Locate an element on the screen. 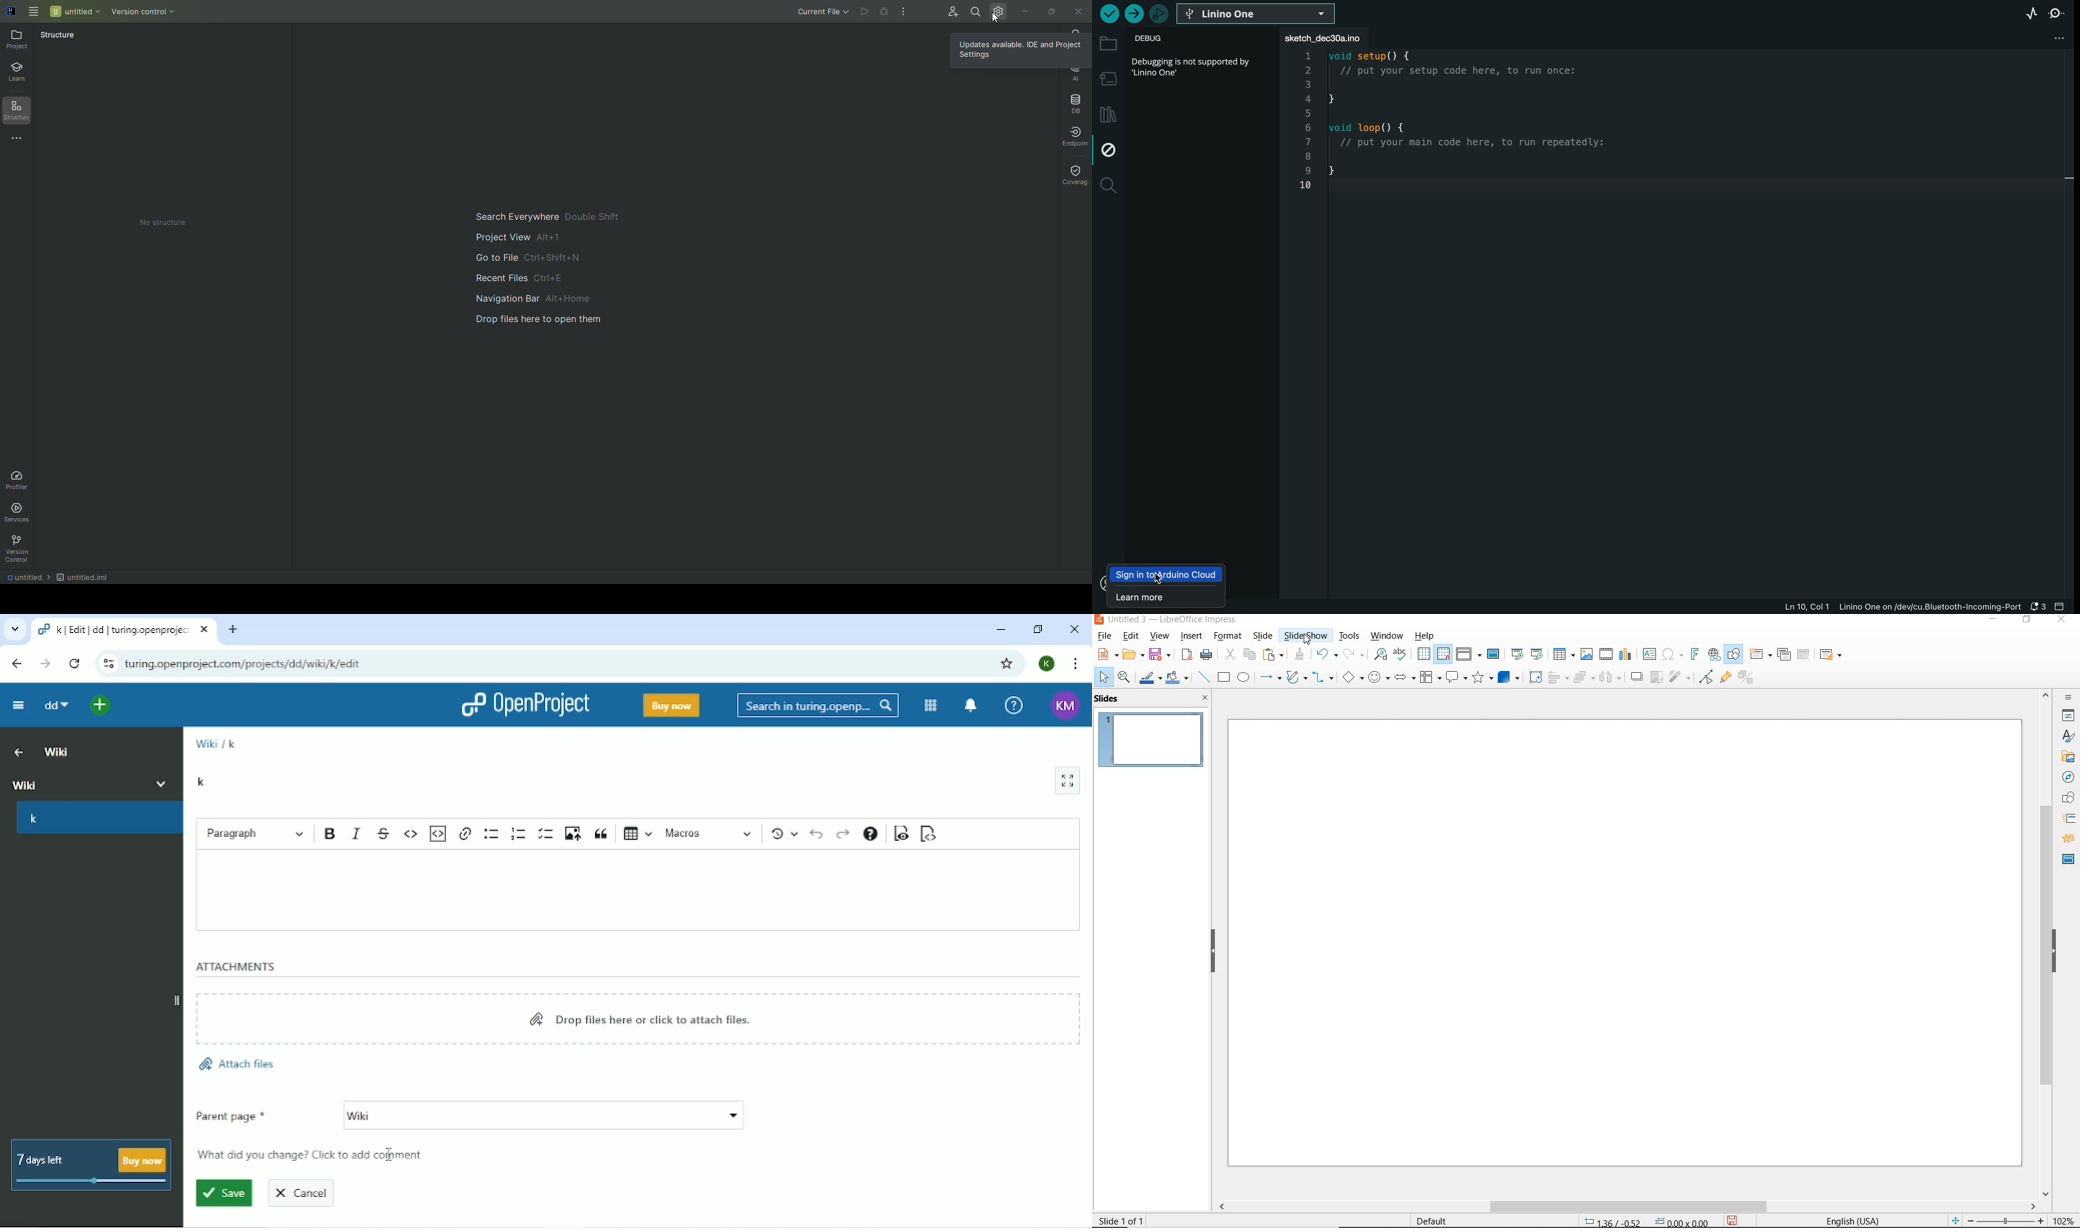 Image resolution: width=2100 pixels, height=1232 pixels. CALLOUT SHAPES is located at coordinates (1455, 678).